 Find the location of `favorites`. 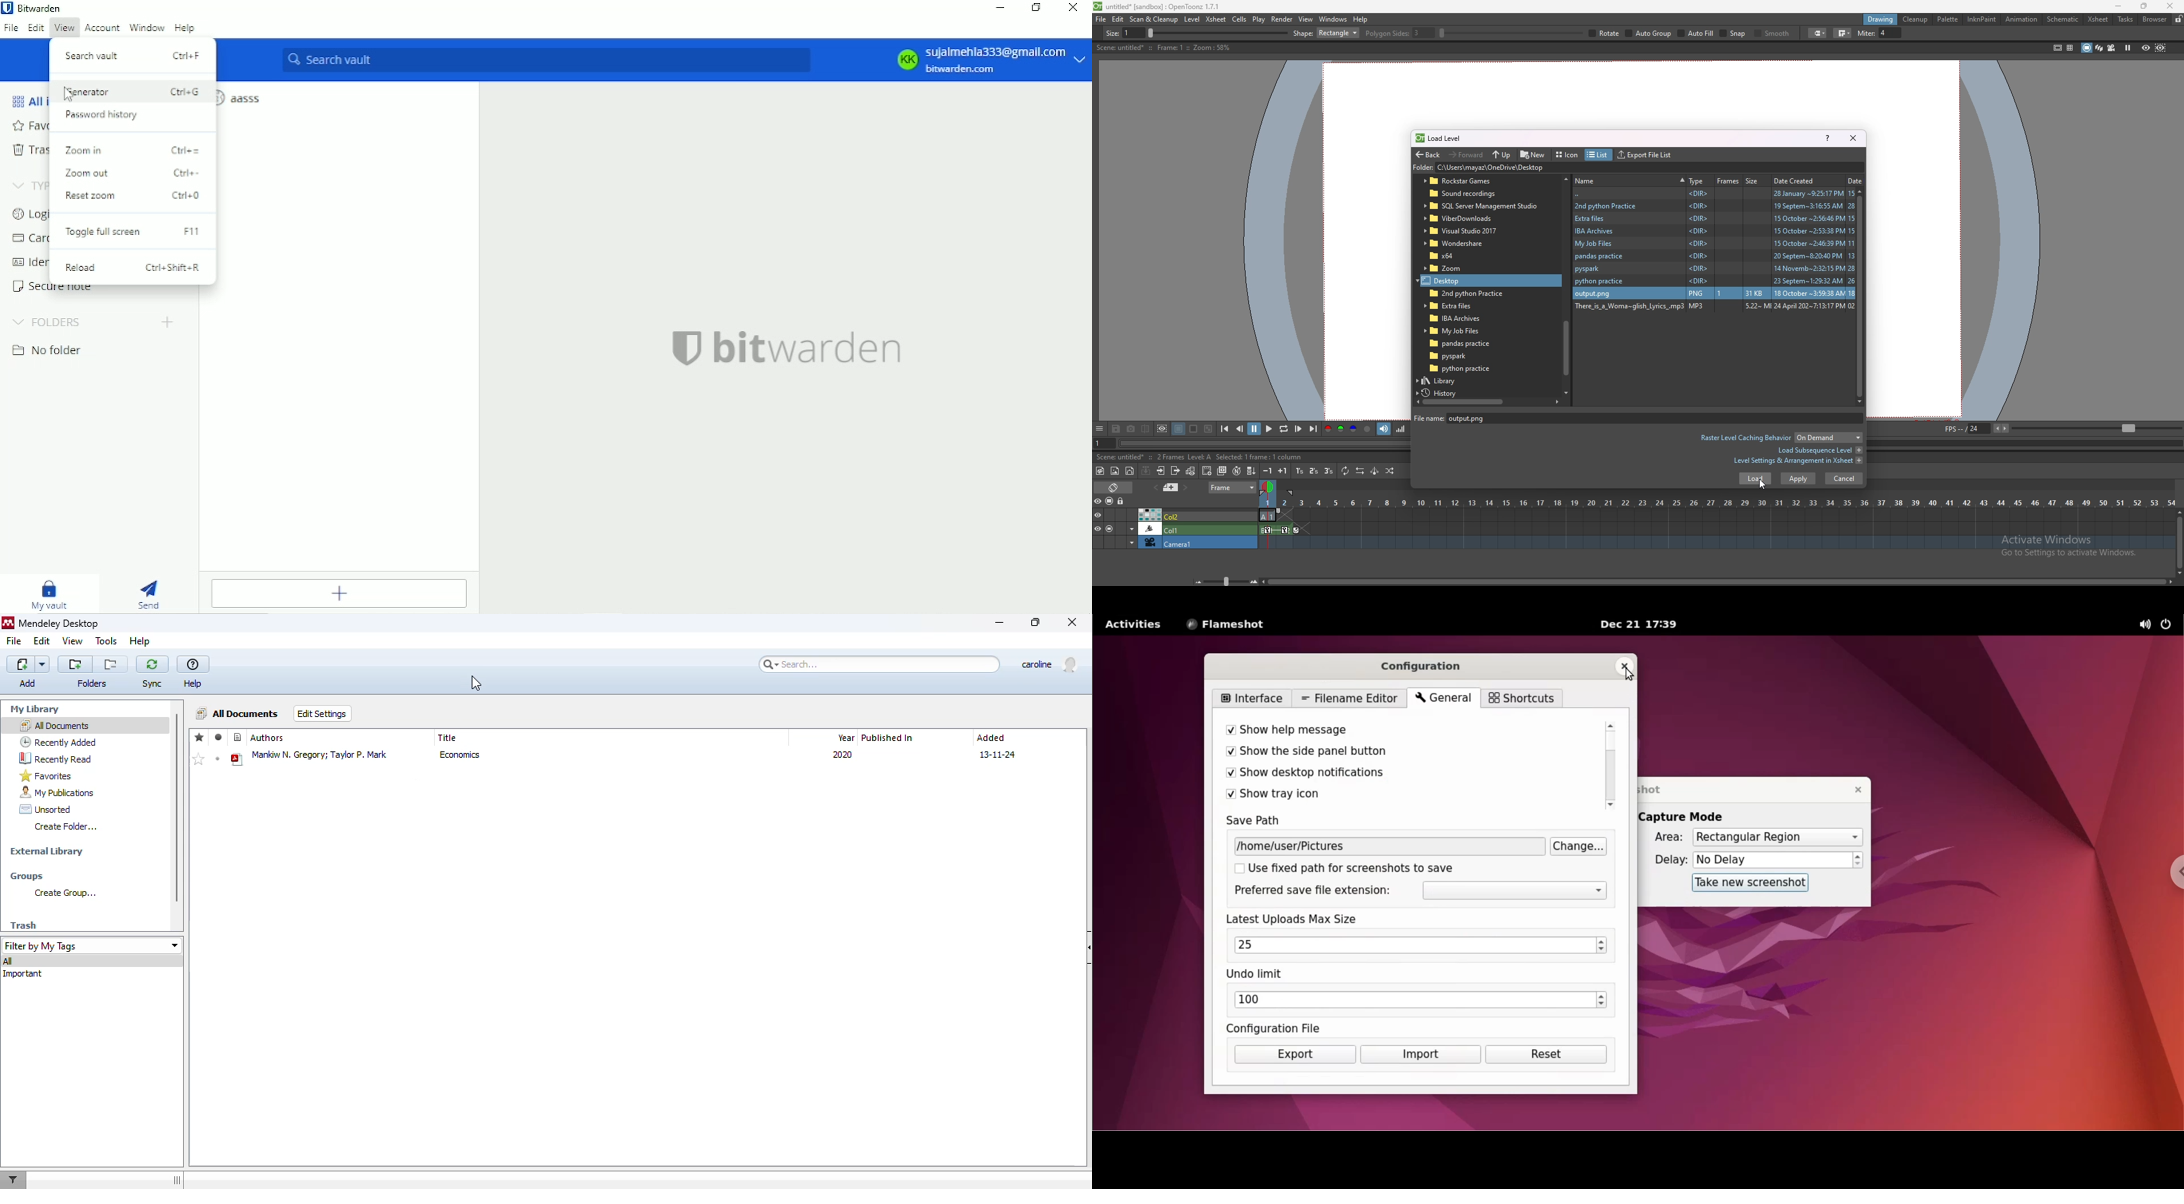

favorites is located at coordinates (200, 737).